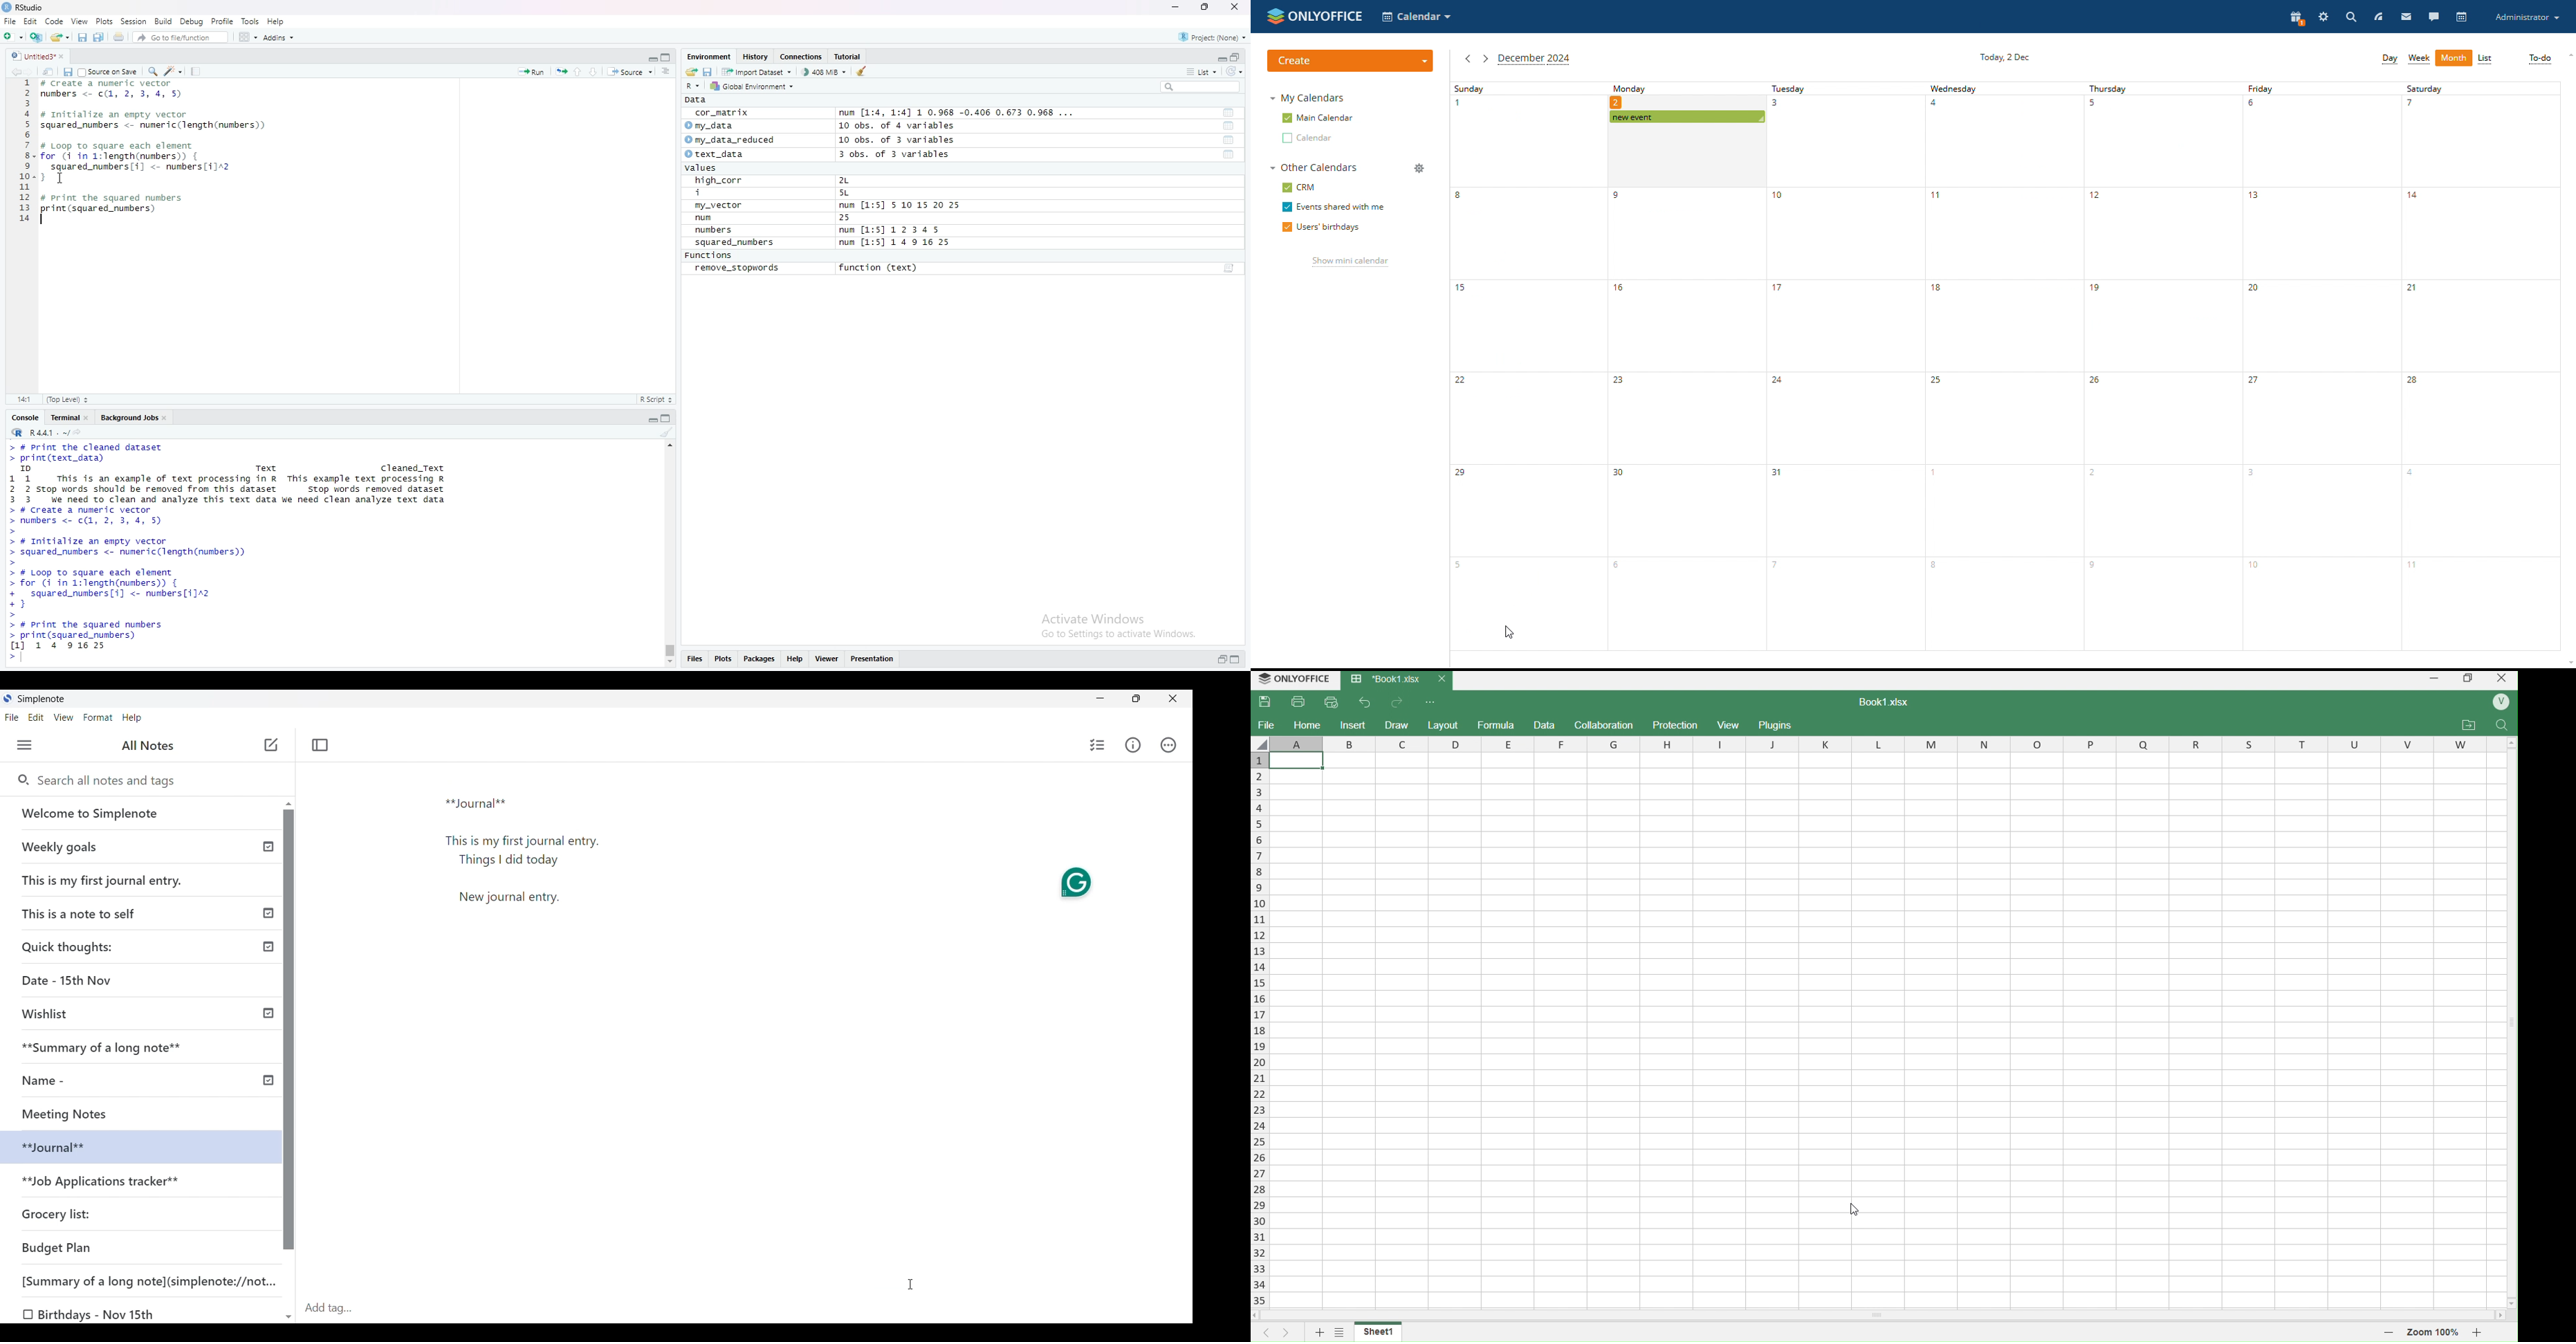  What do you see at coordinates (1844, 367) in the screenshot?
I see `tuesday` at bounding box center [1844, 367].